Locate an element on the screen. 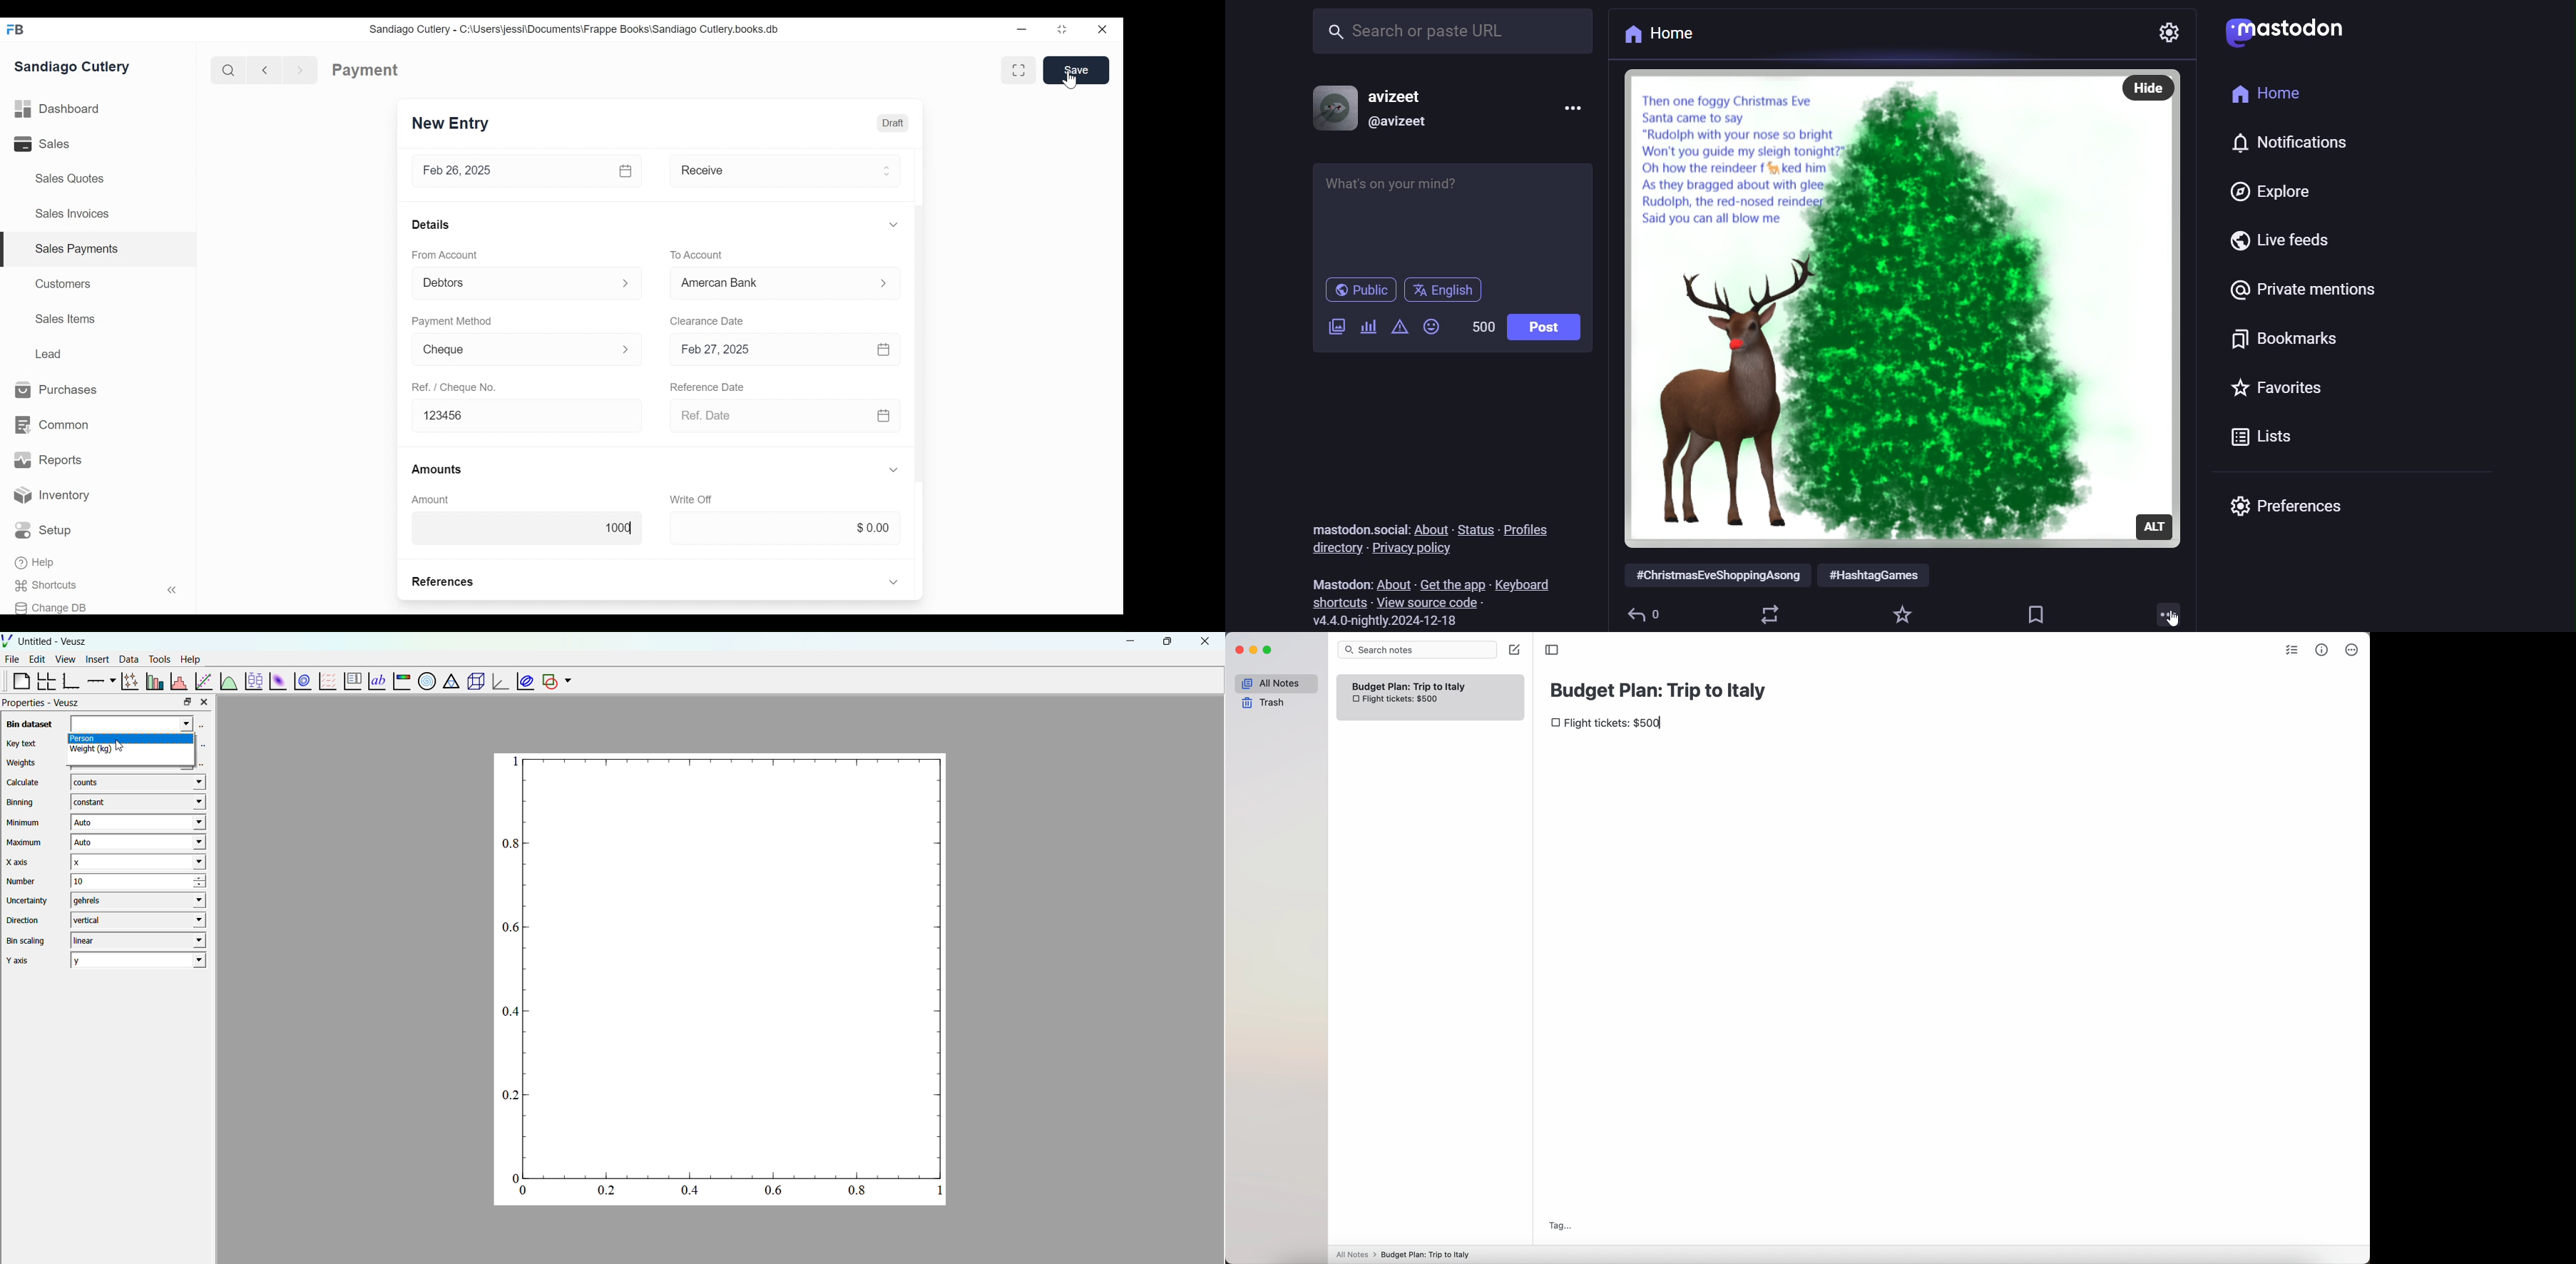 Image resolution: width=2576 pixels, height=1288 pixels. Close  is located at coordinates (1103, 29).